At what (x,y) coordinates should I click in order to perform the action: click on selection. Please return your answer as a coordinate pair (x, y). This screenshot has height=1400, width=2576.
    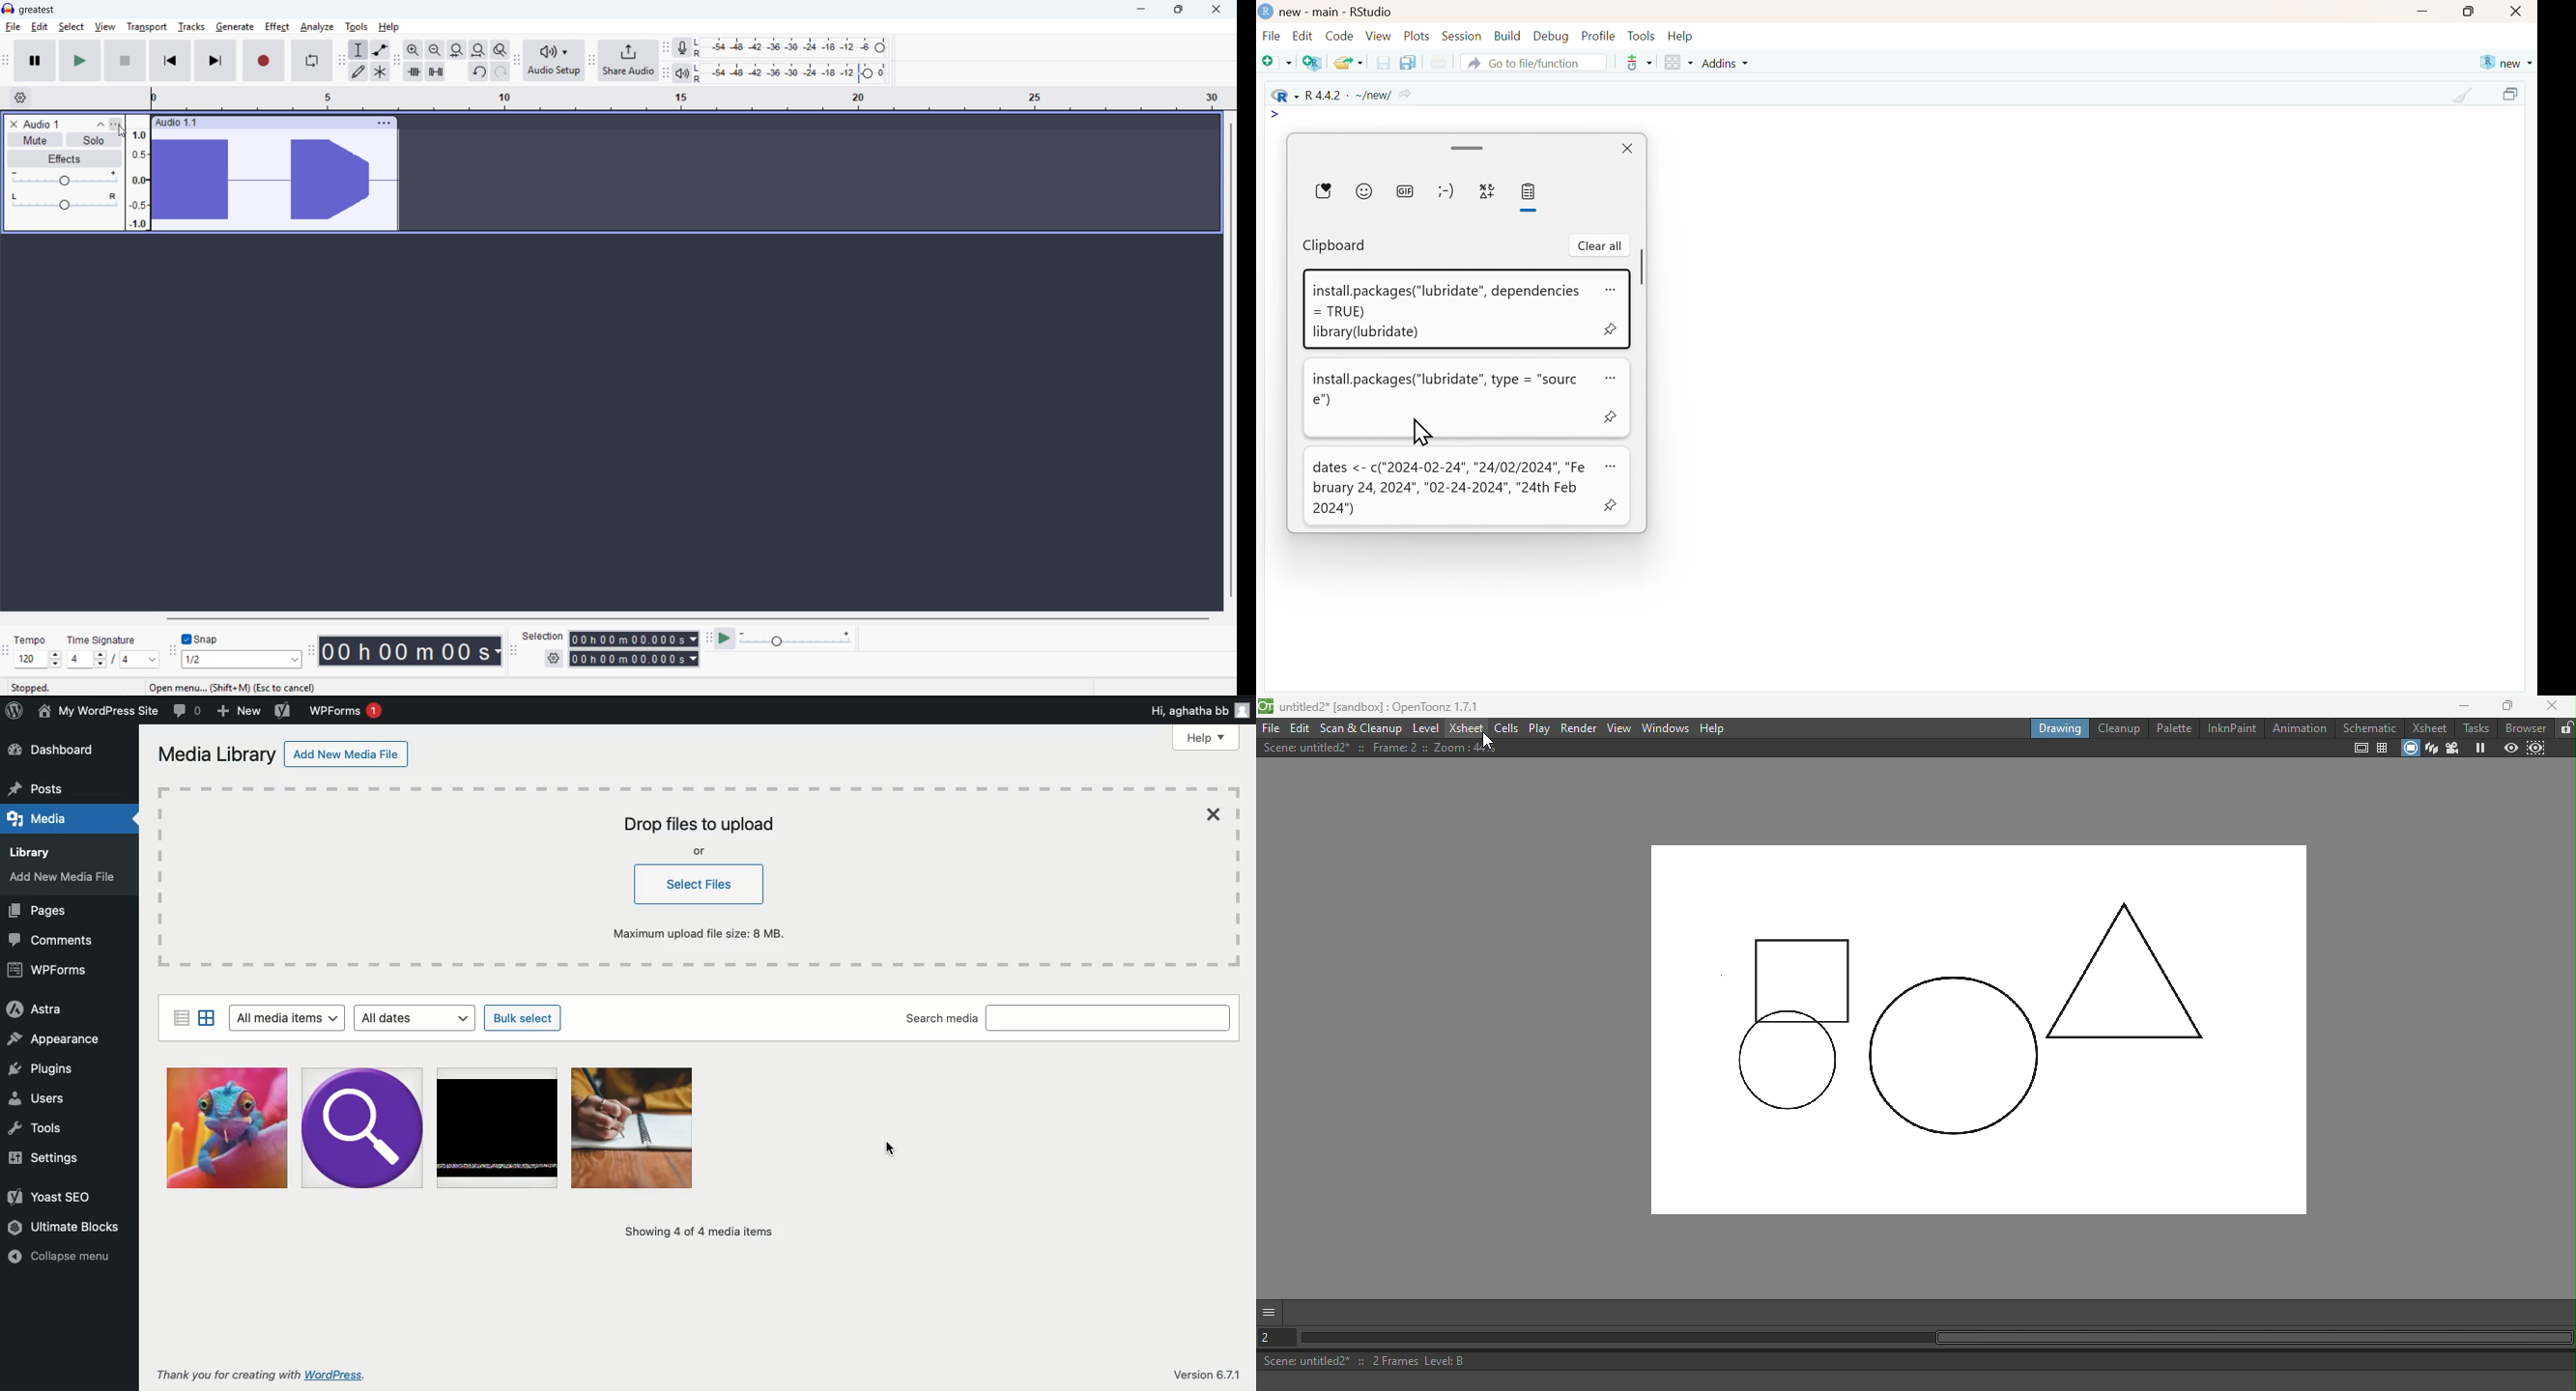
    Looking at the image, I should click on (544, 636).